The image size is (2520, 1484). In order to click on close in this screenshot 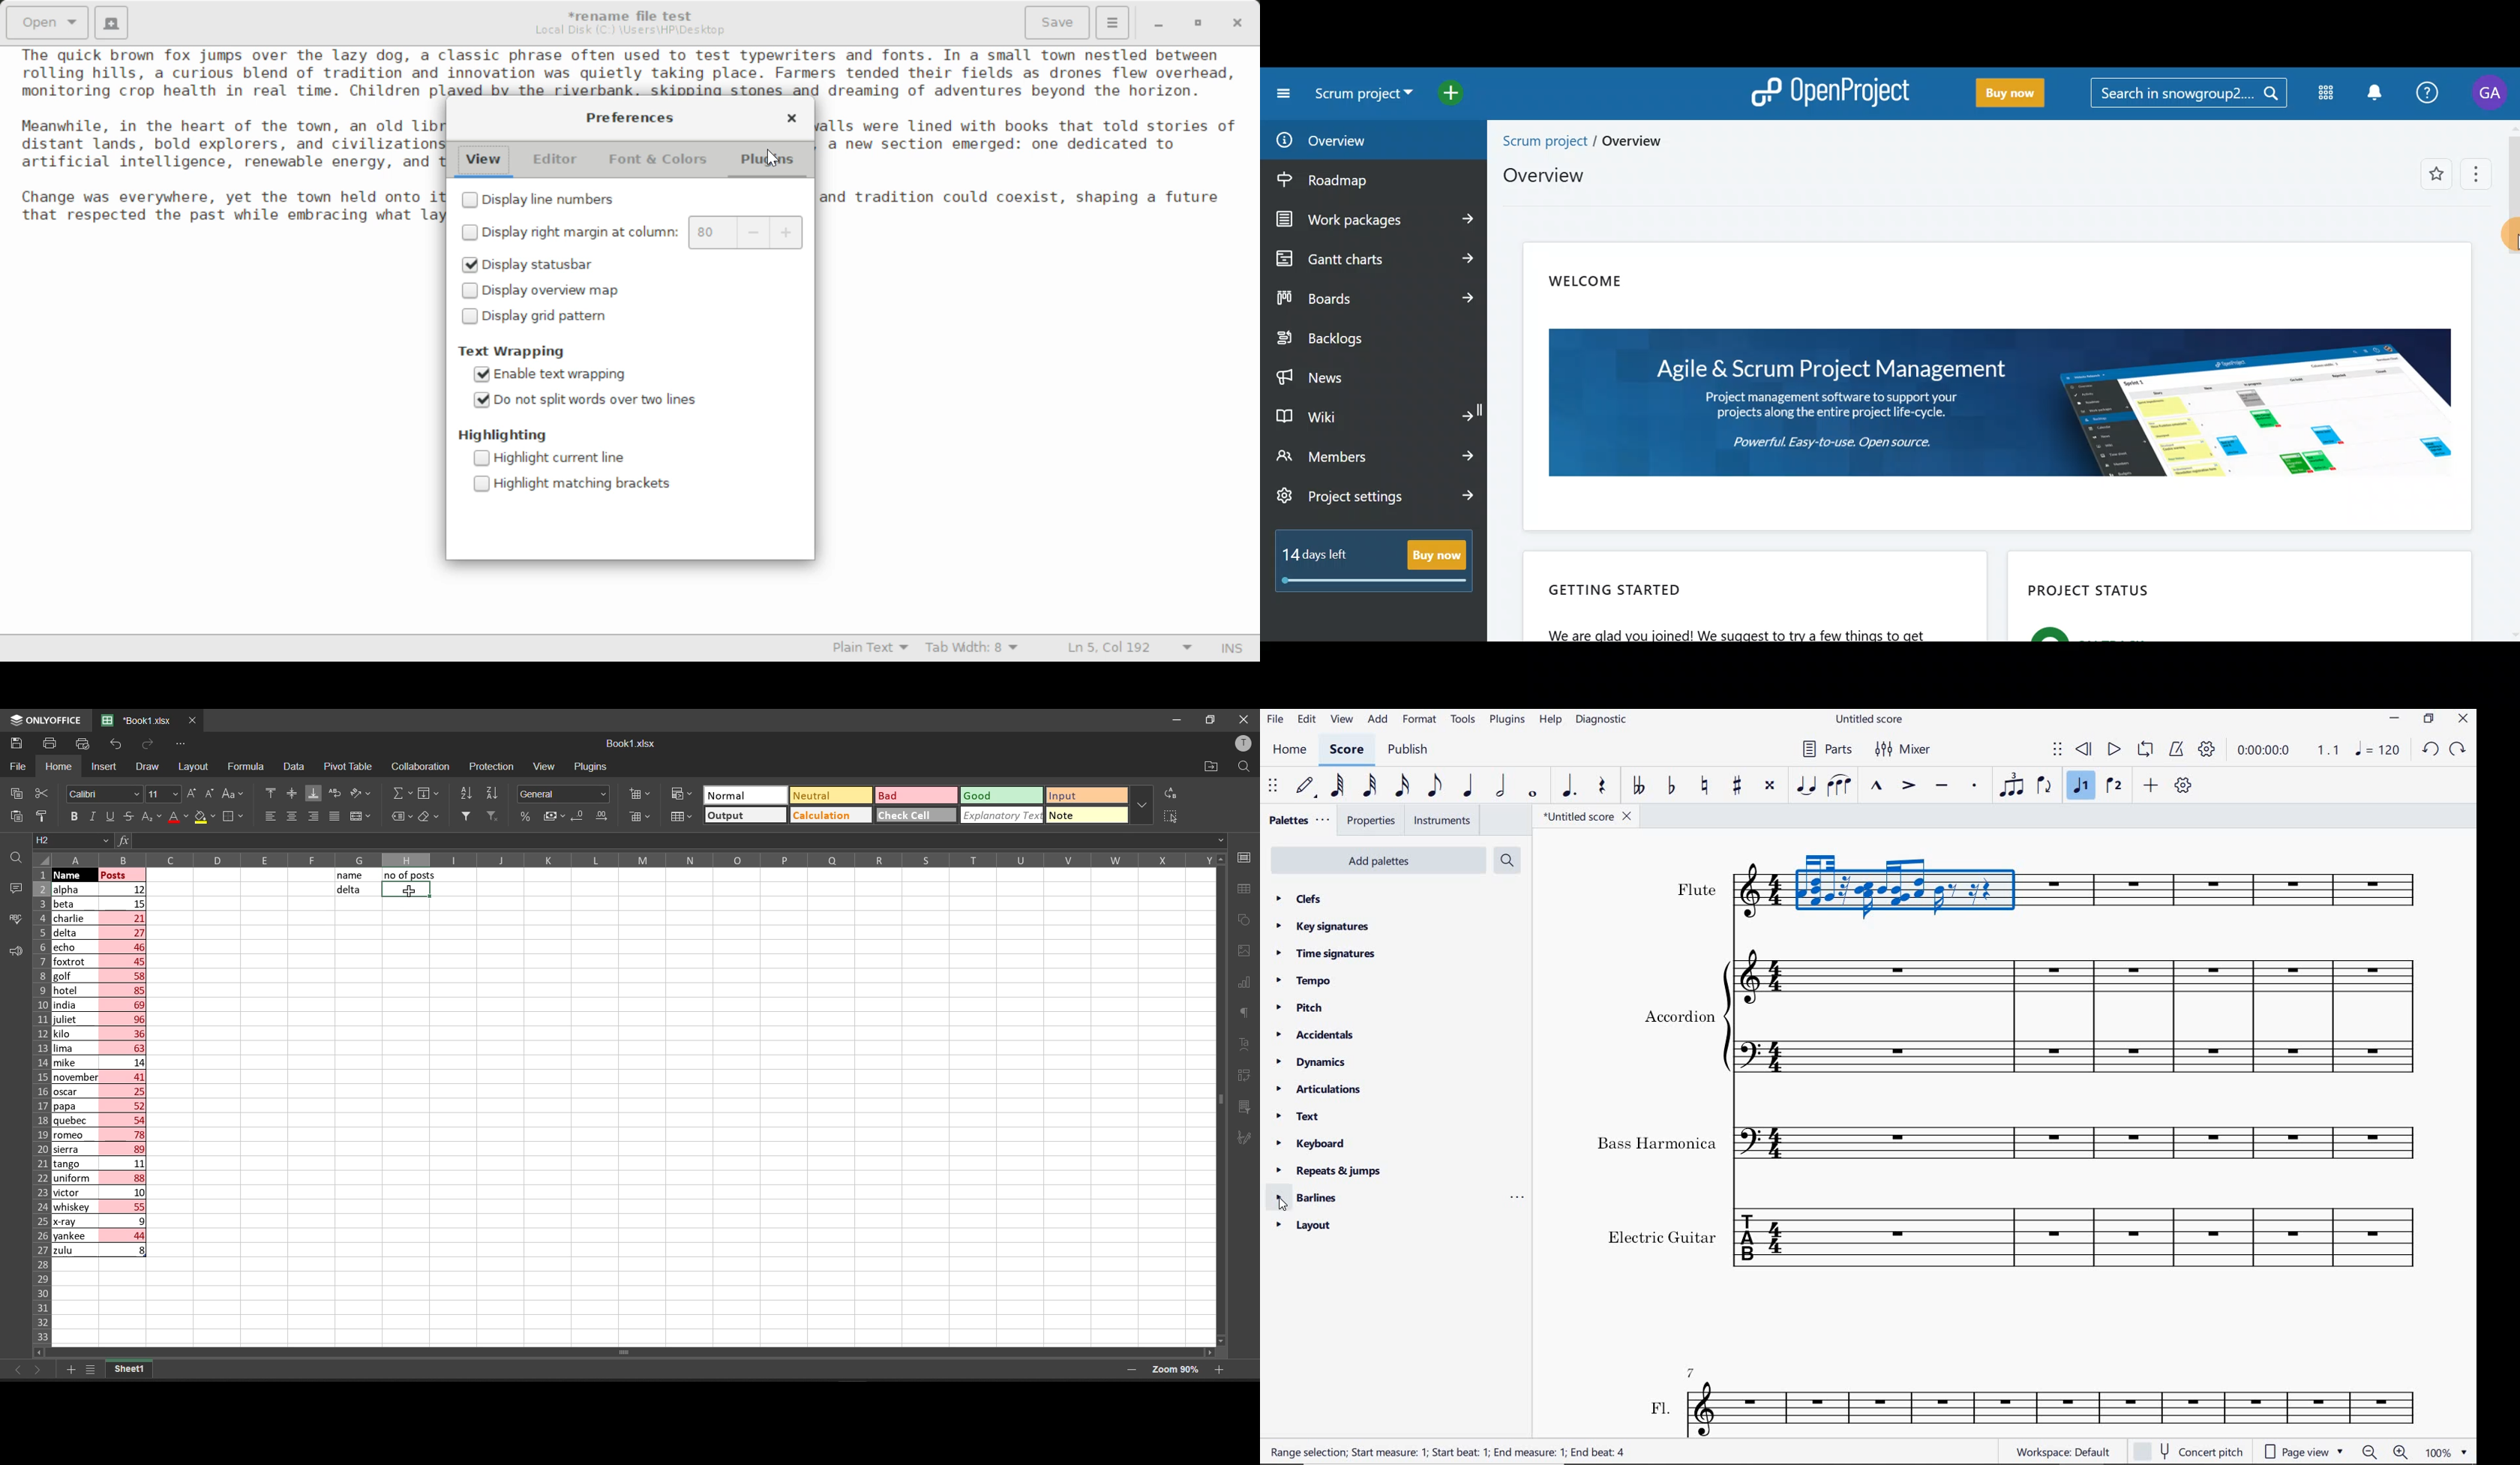, I will do `click(1242, 720)`.